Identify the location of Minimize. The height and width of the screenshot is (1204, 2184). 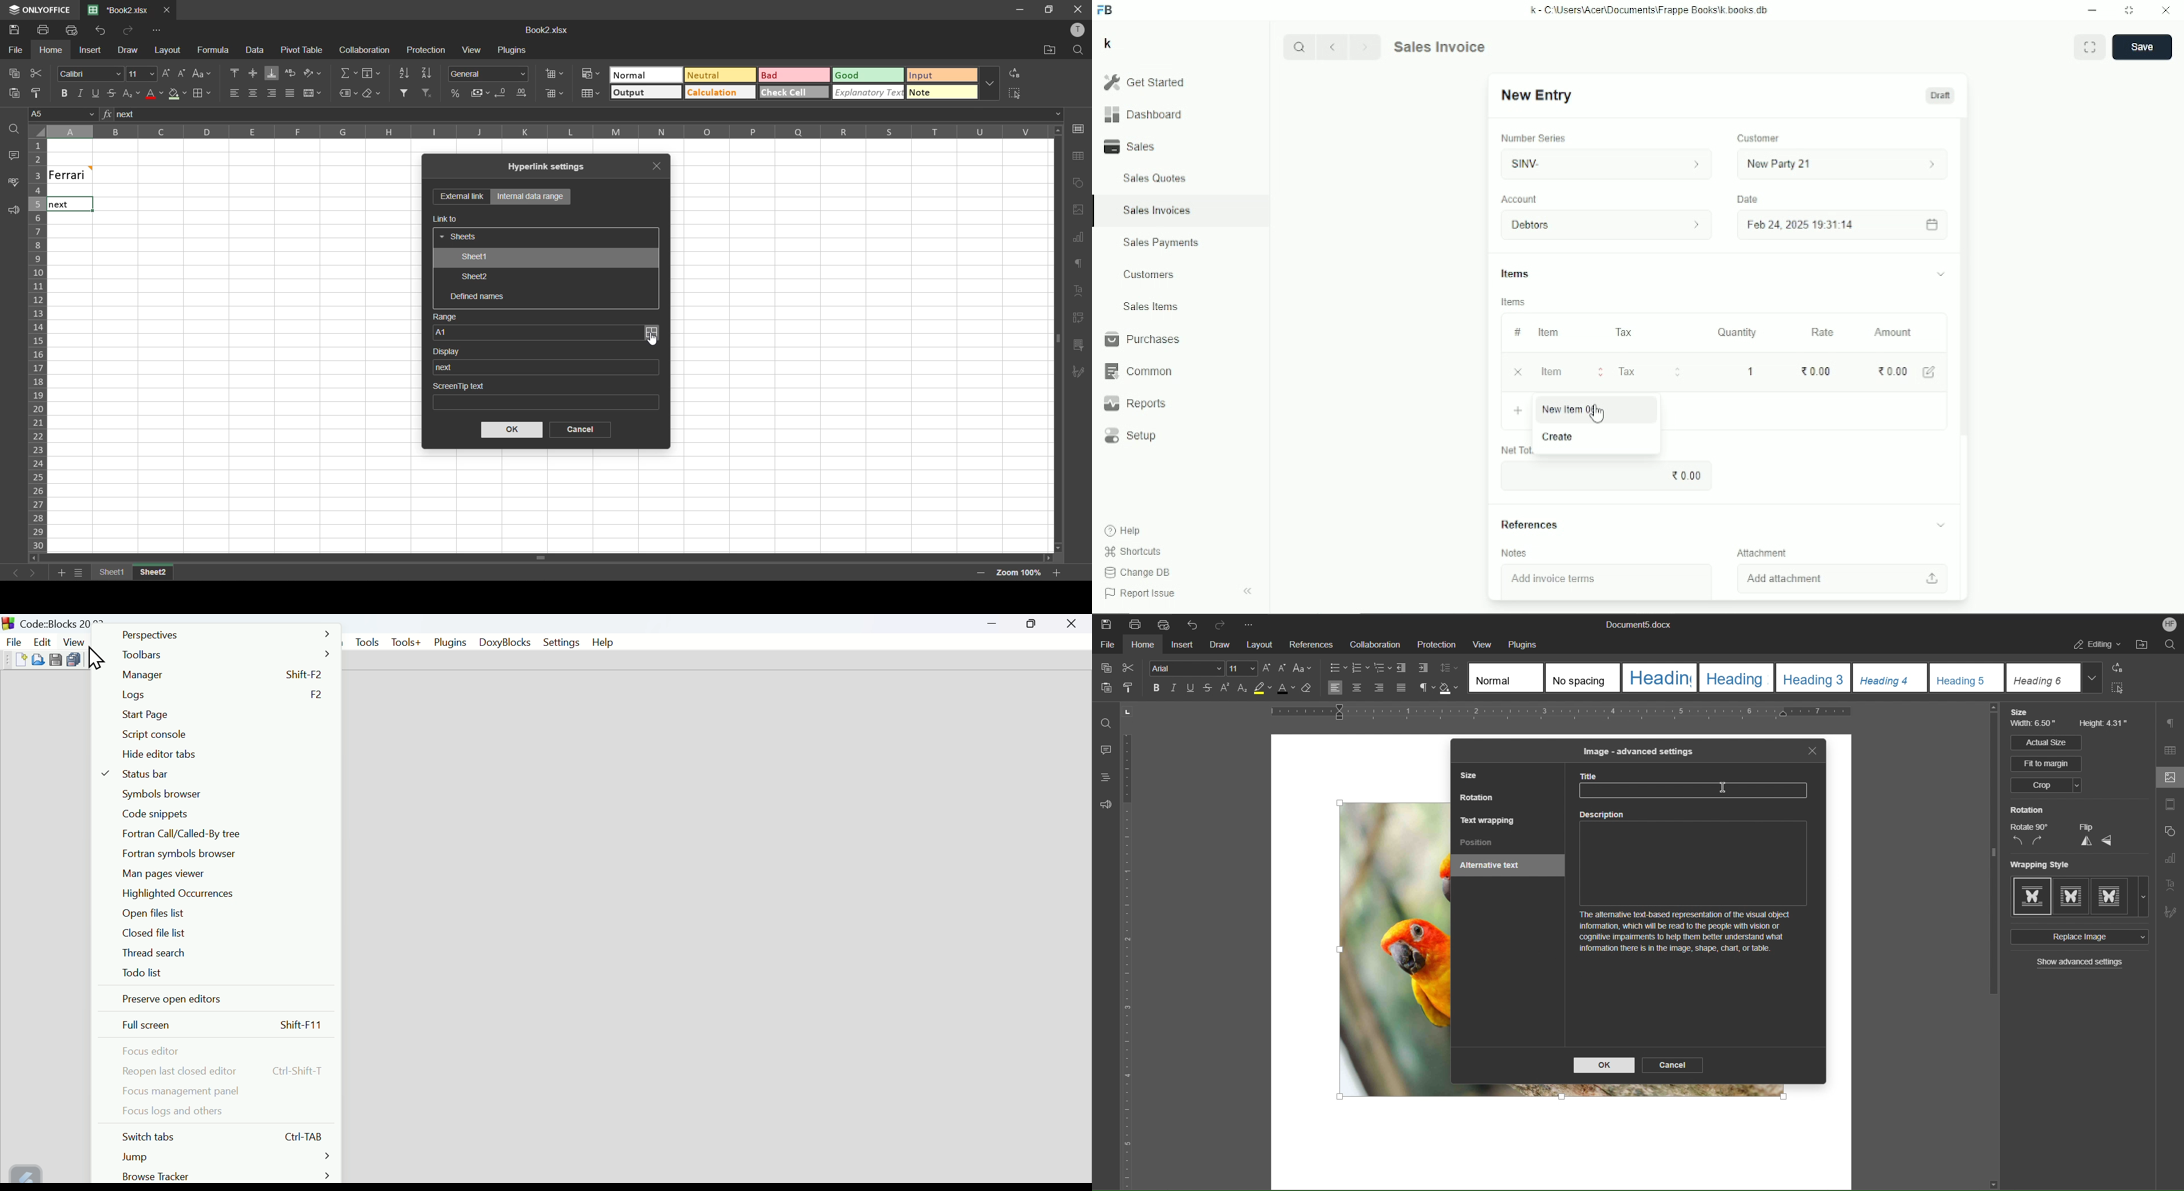
(2092, 11).